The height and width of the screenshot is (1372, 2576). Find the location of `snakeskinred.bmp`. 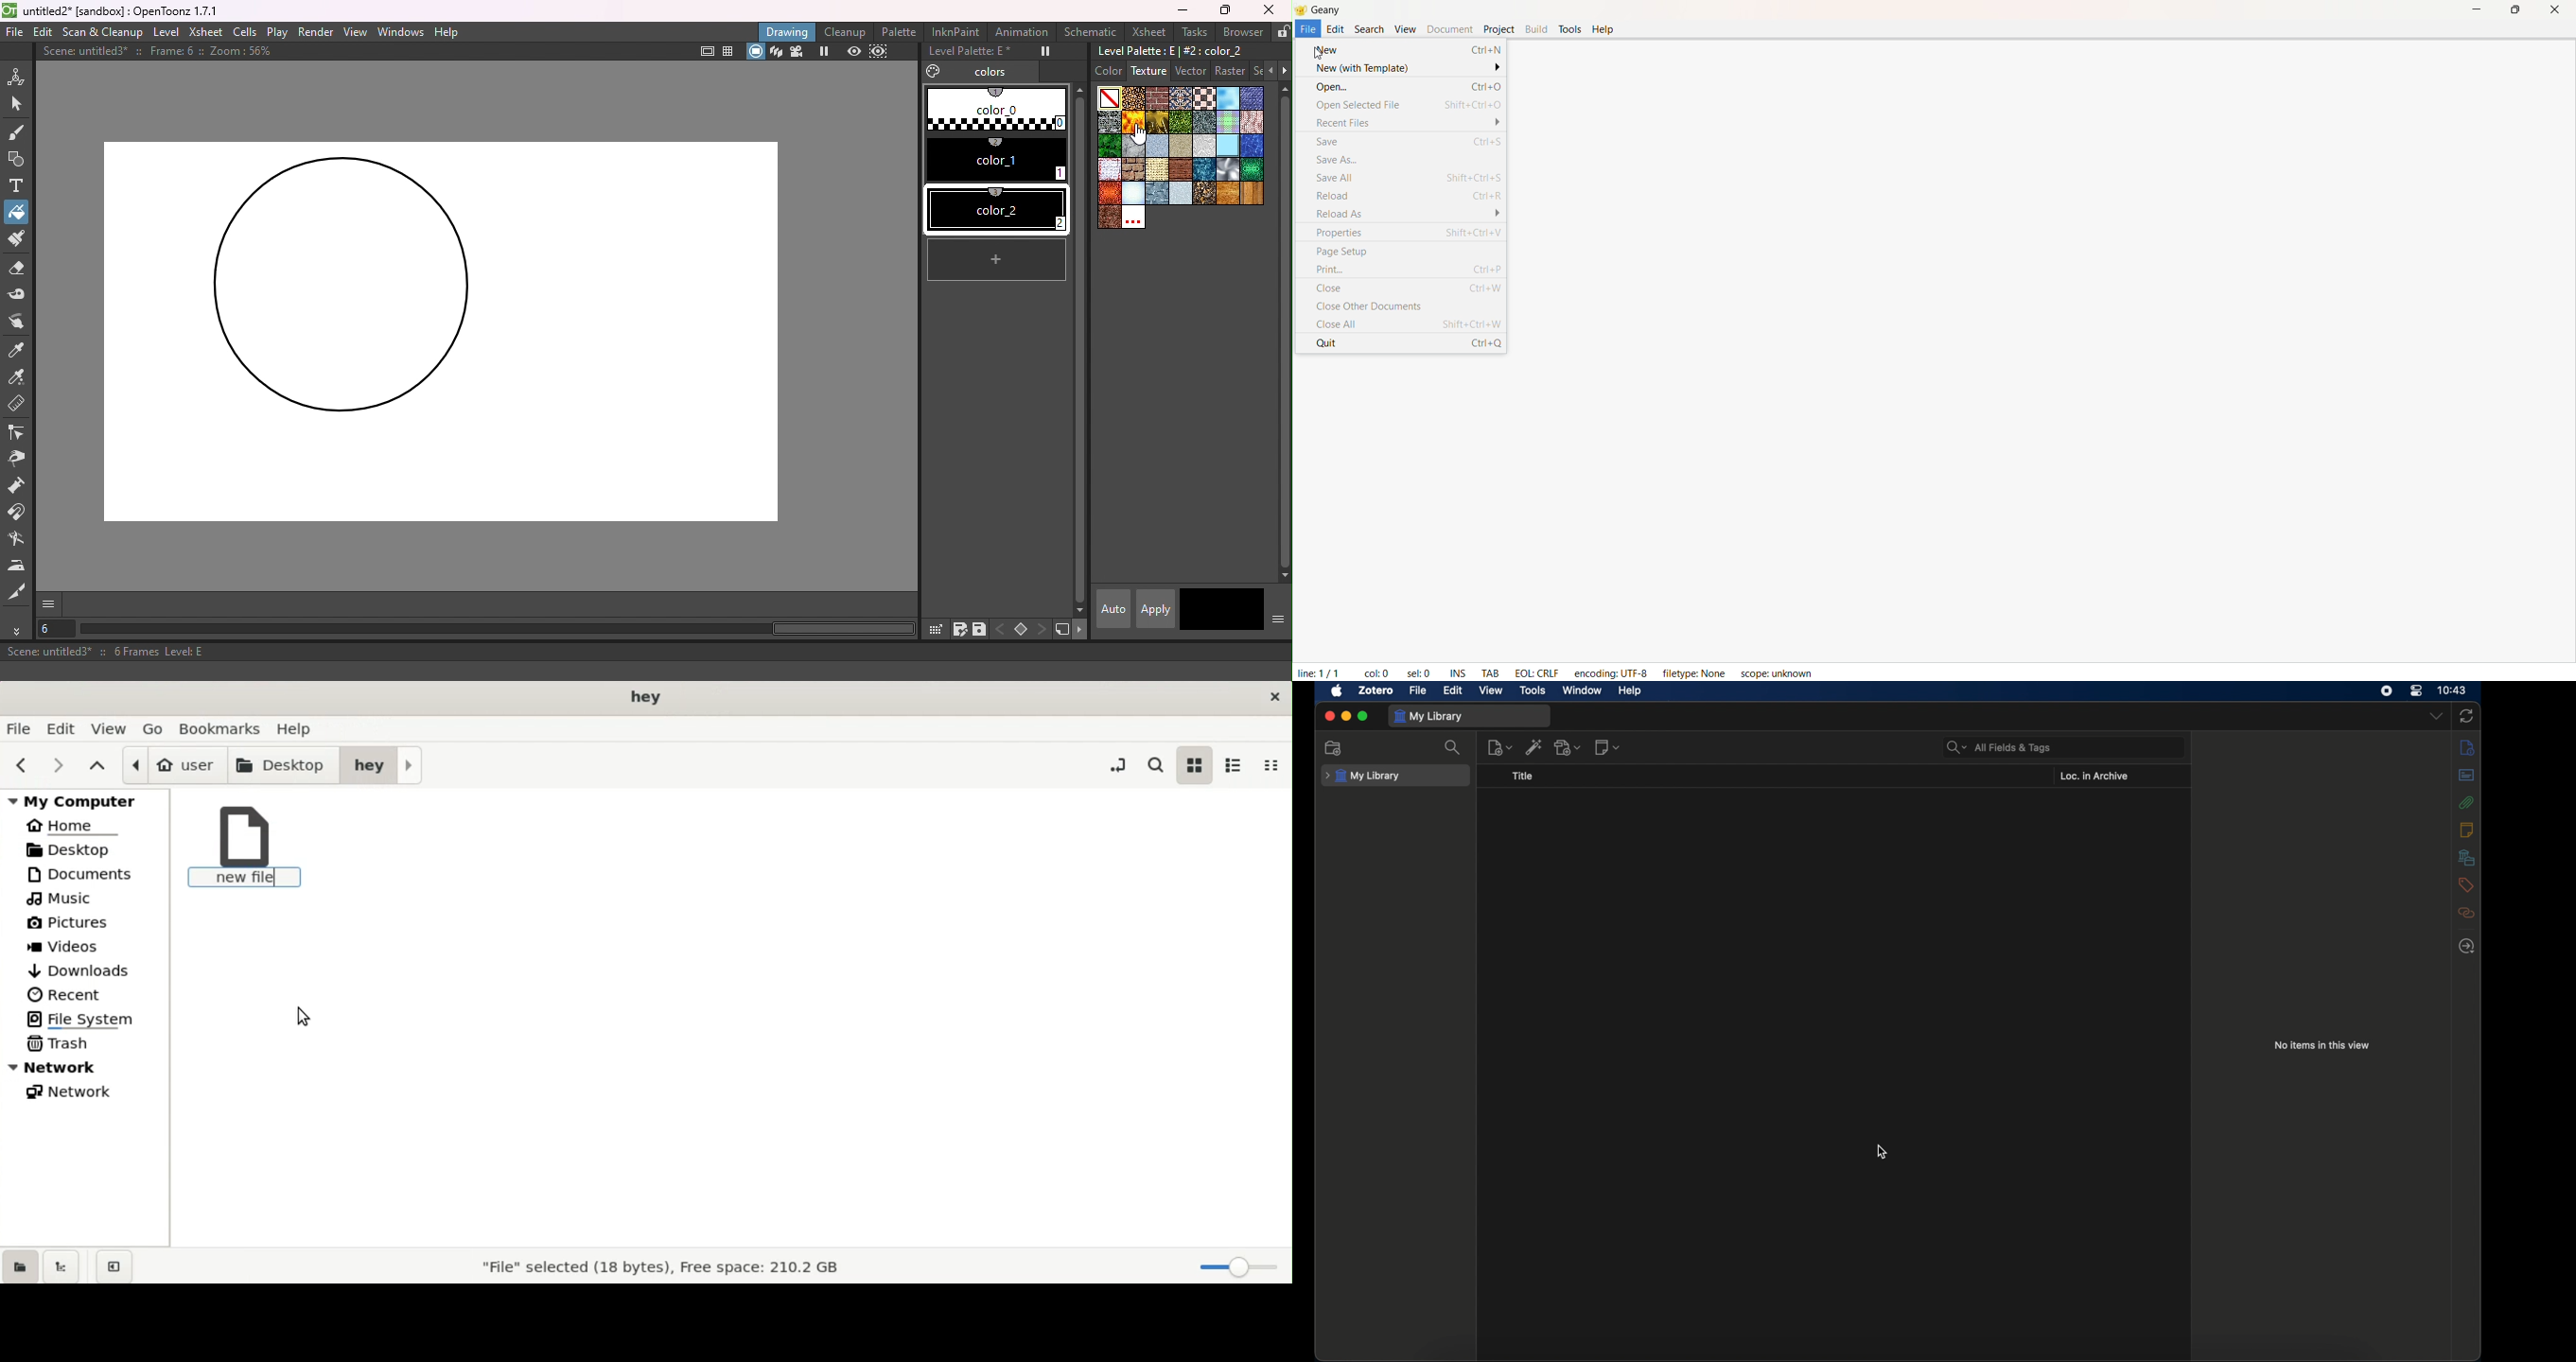

snakeskinred.bmp is located at coordinates (1109, 194).